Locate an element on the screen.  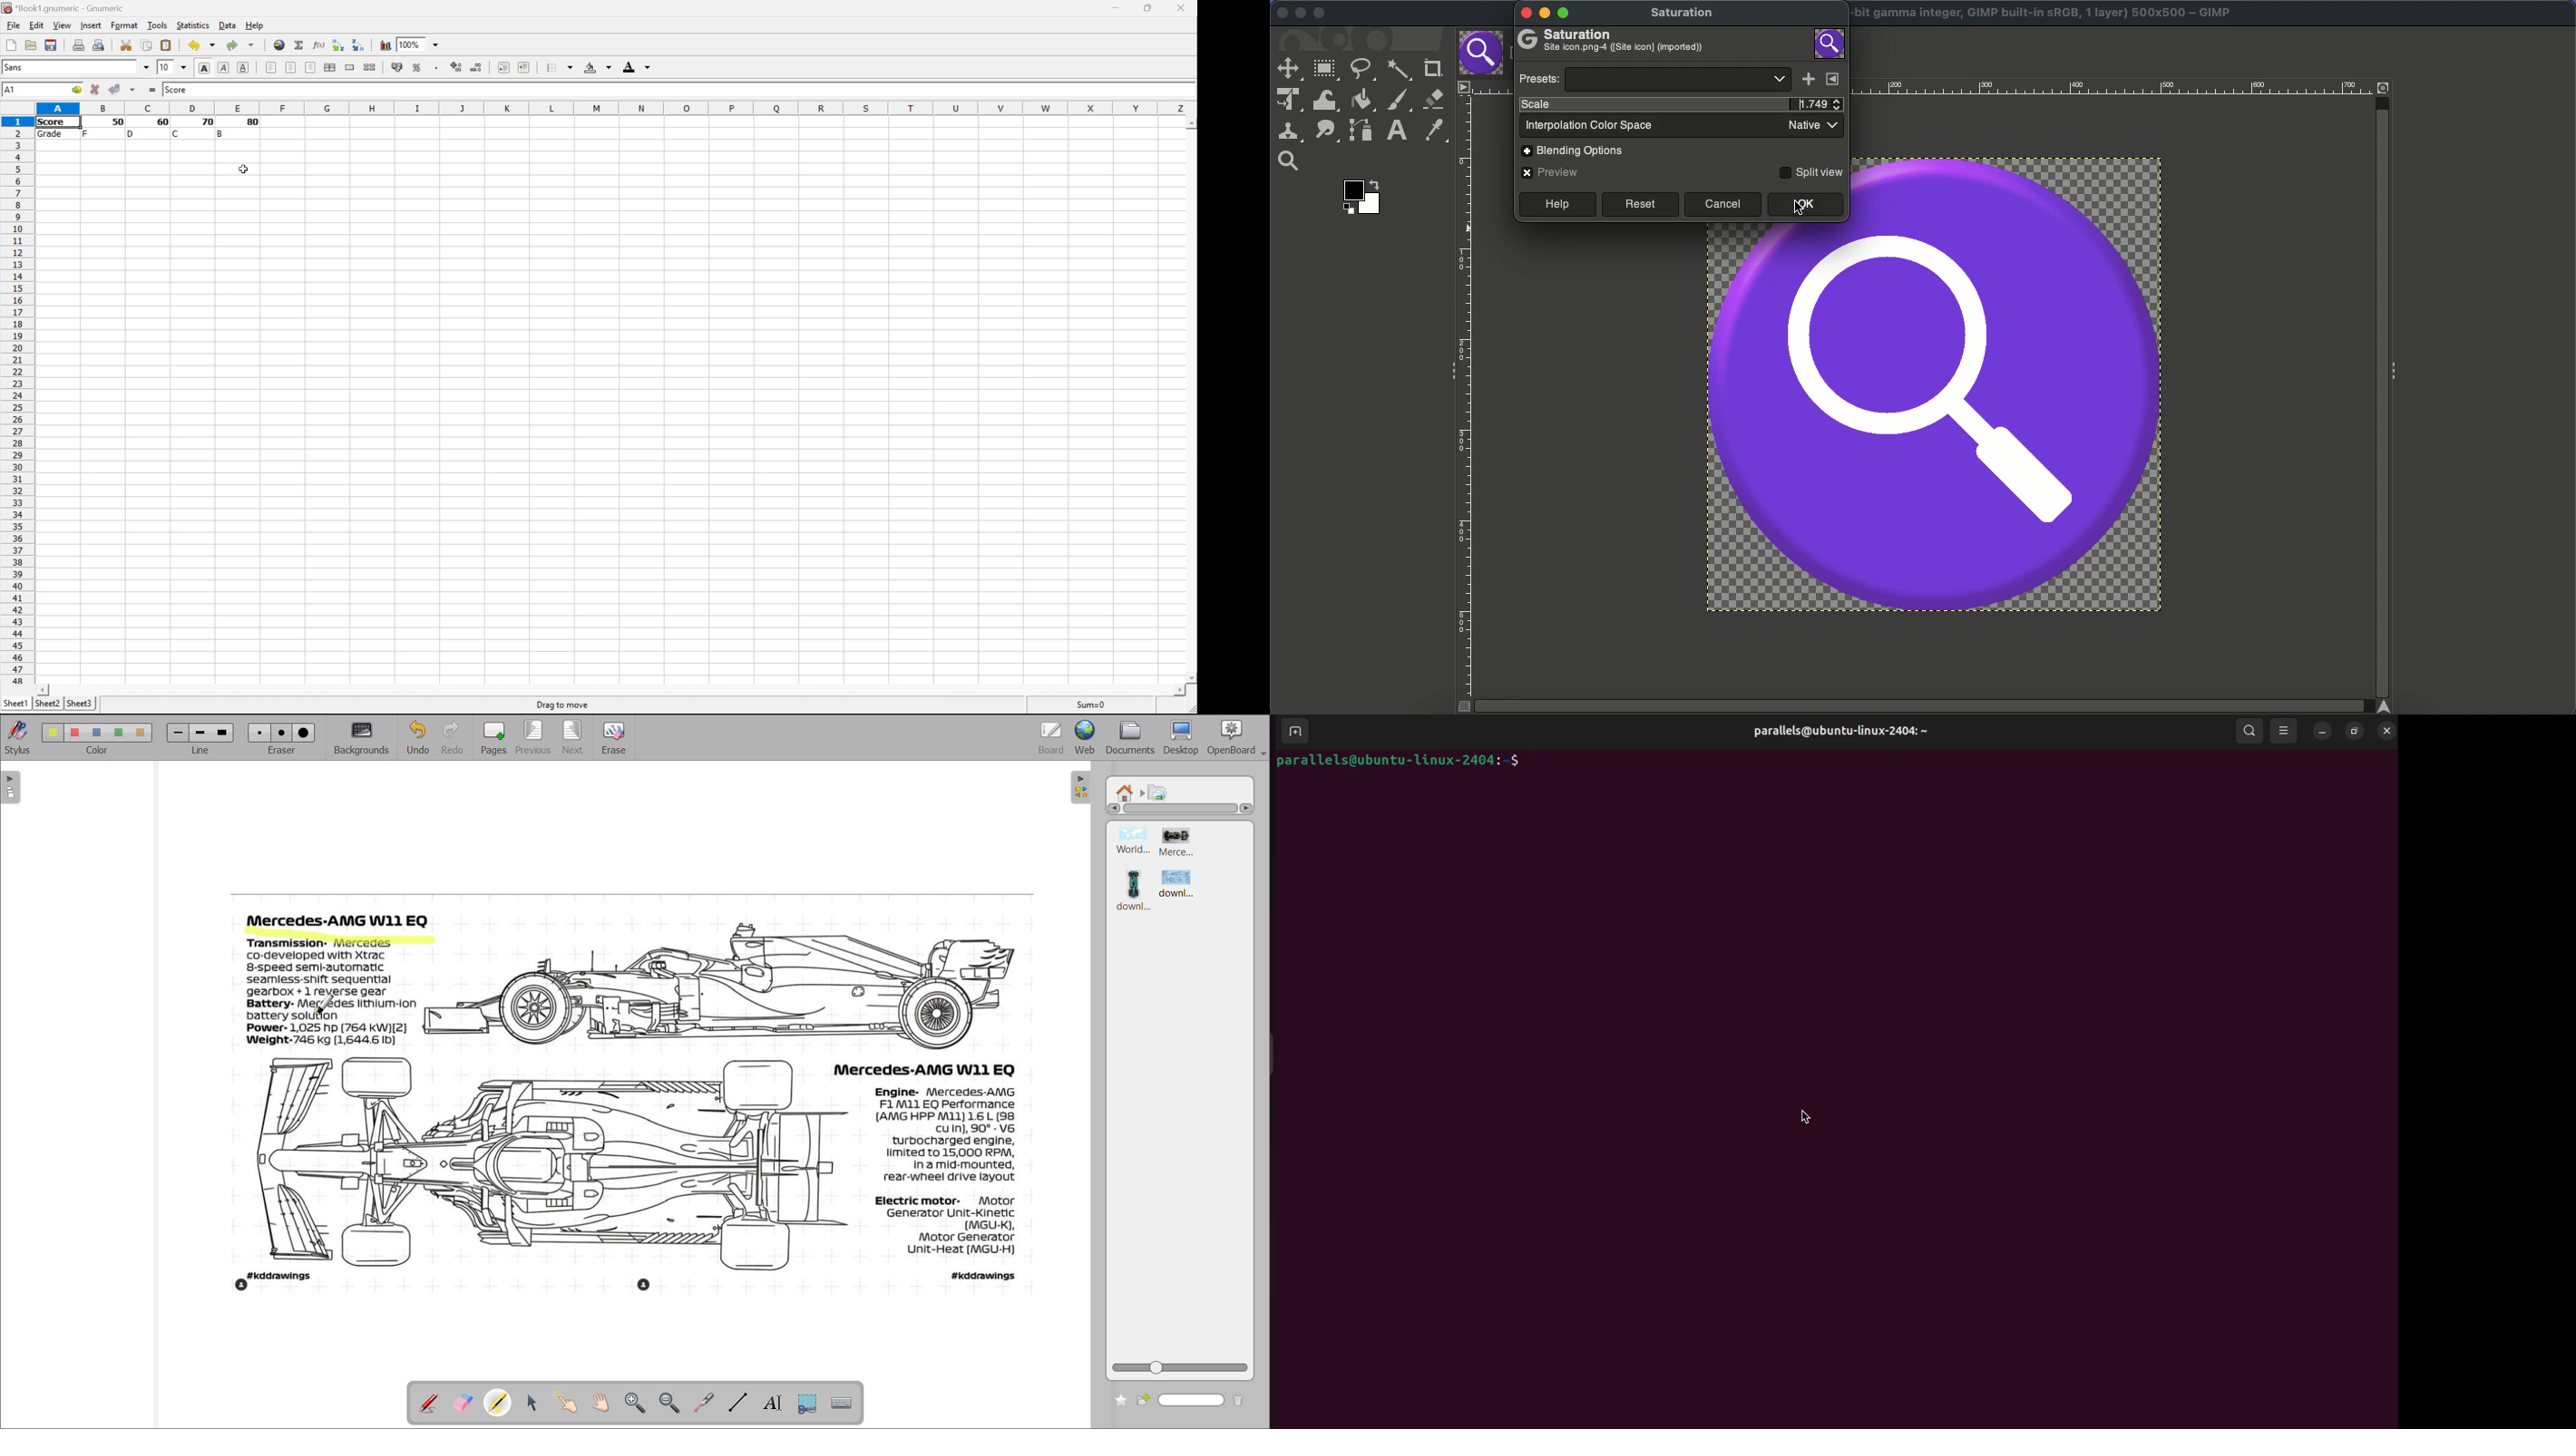
Cursor is located at coordinates (241, 171).